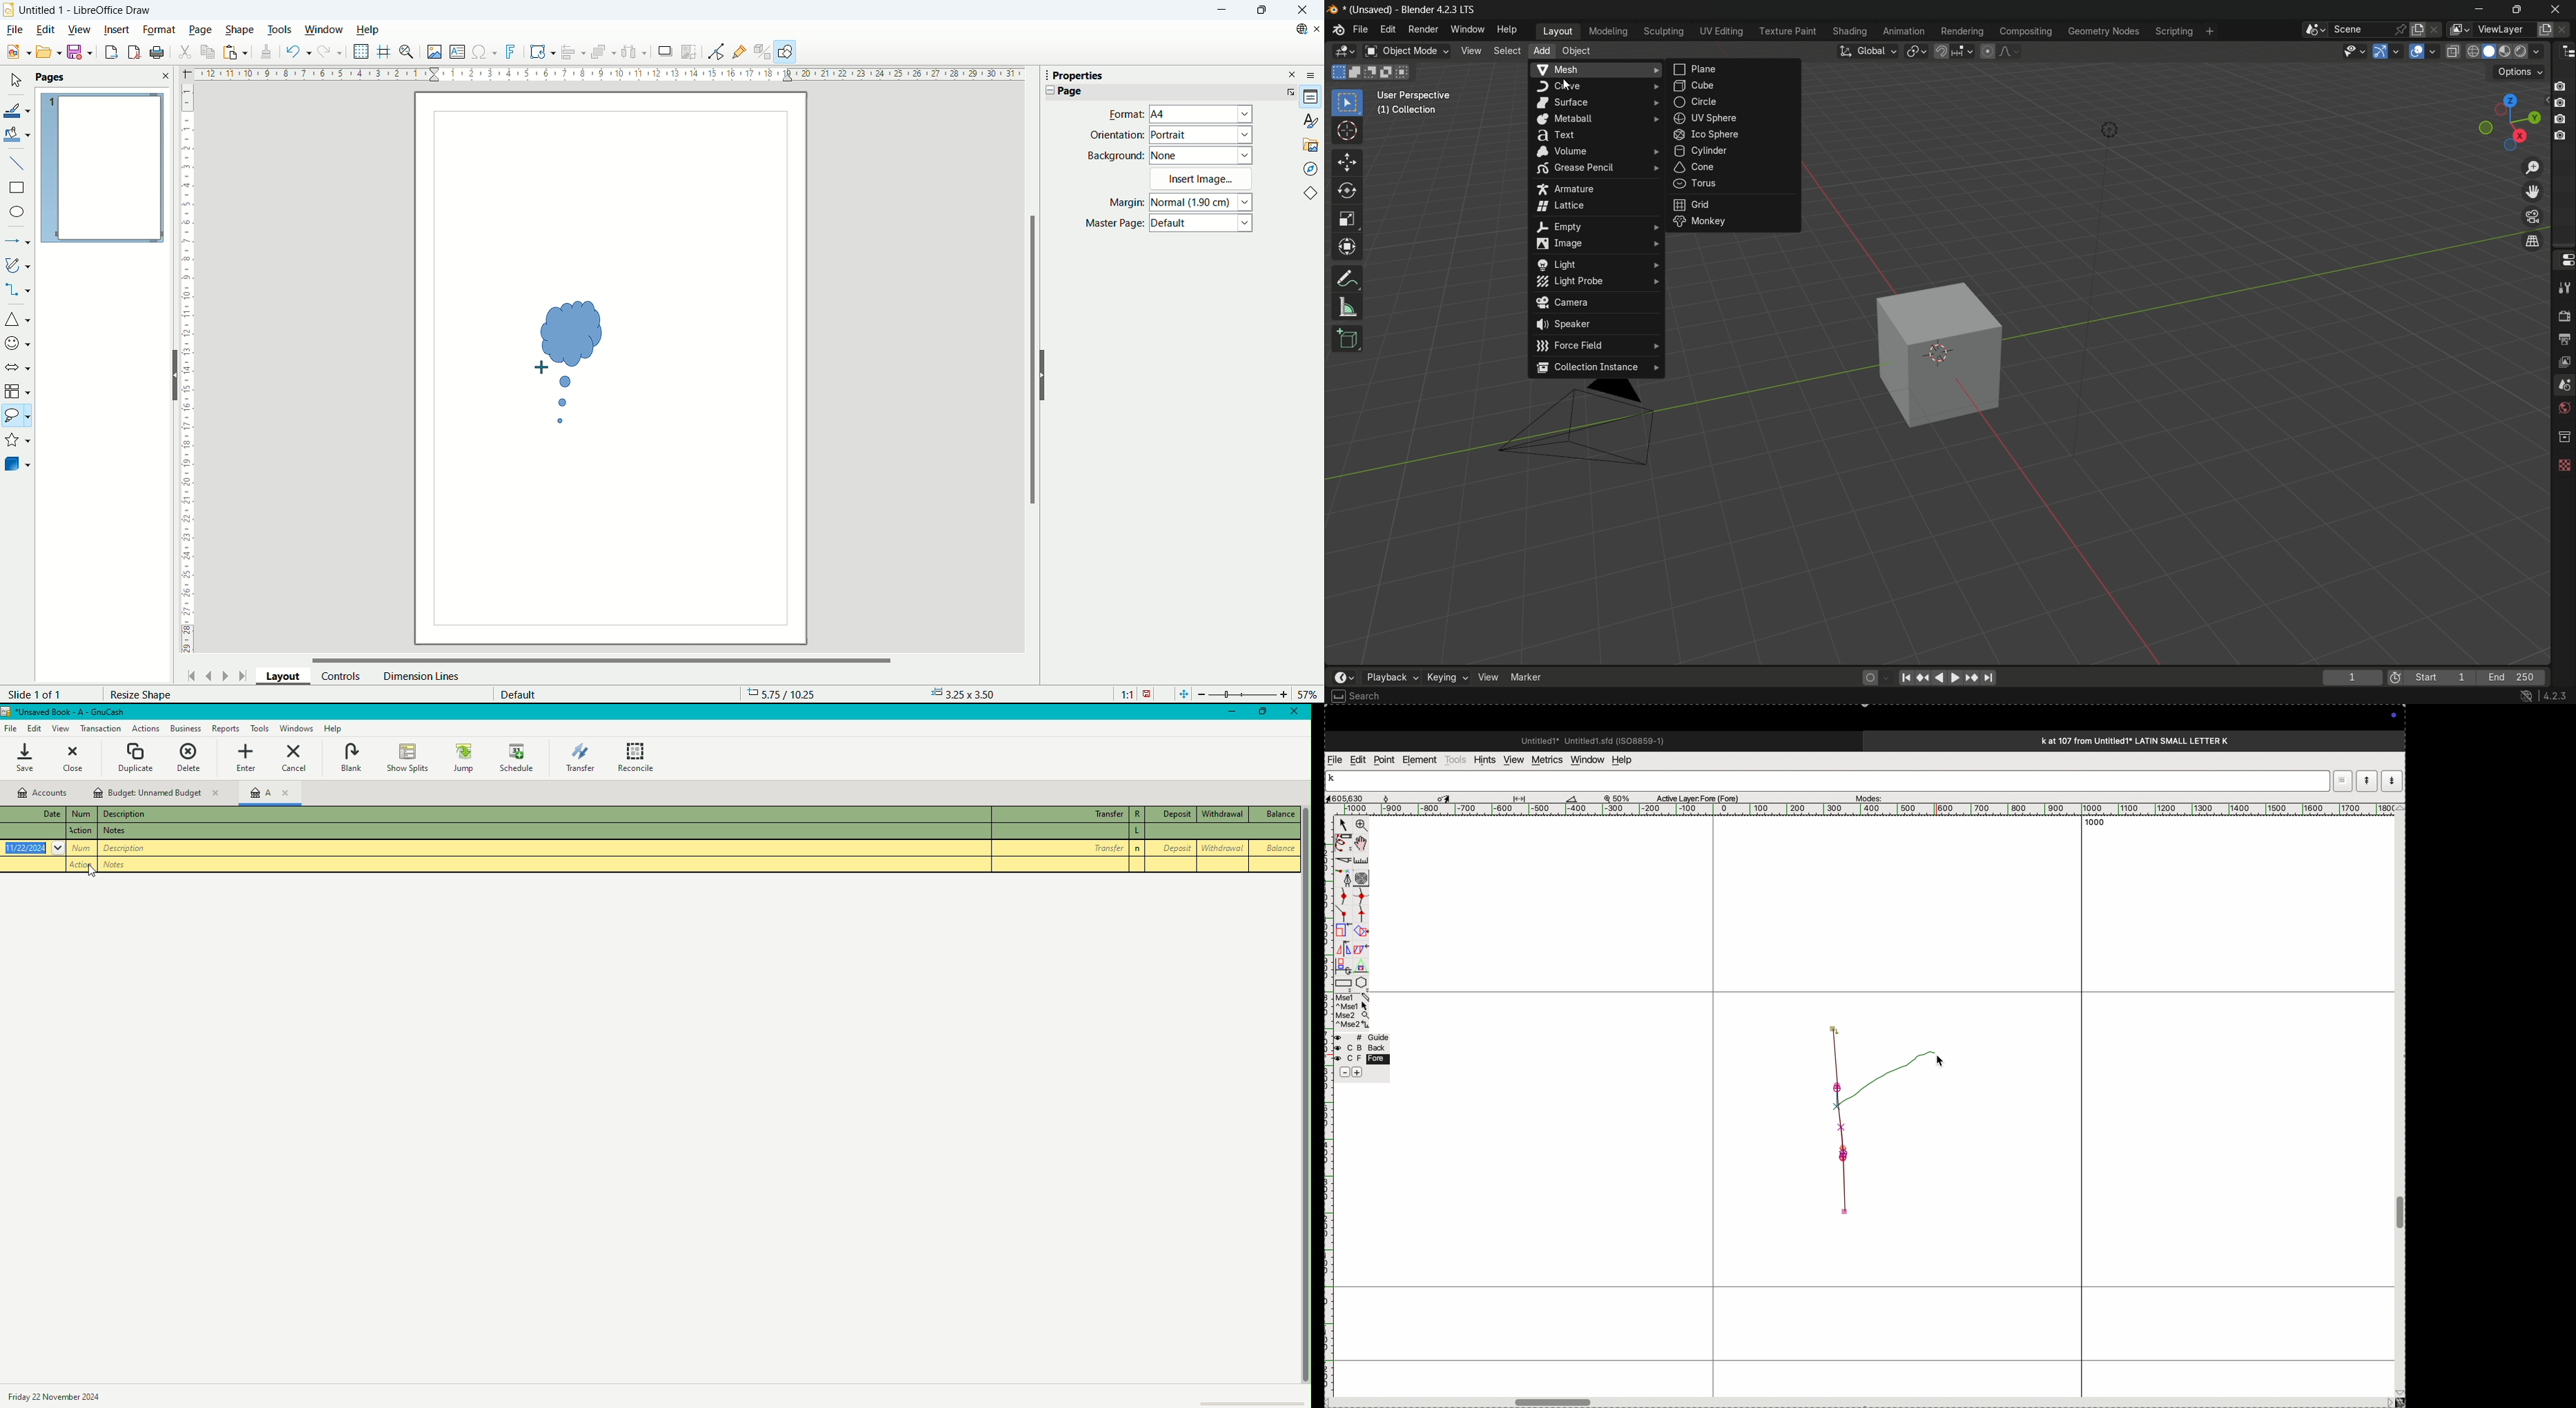 The height and width of the screenshot is (1428, 2576). Describe the element at coordinates (639, 757) in the screenshot. I see `Reconcile` at that location.